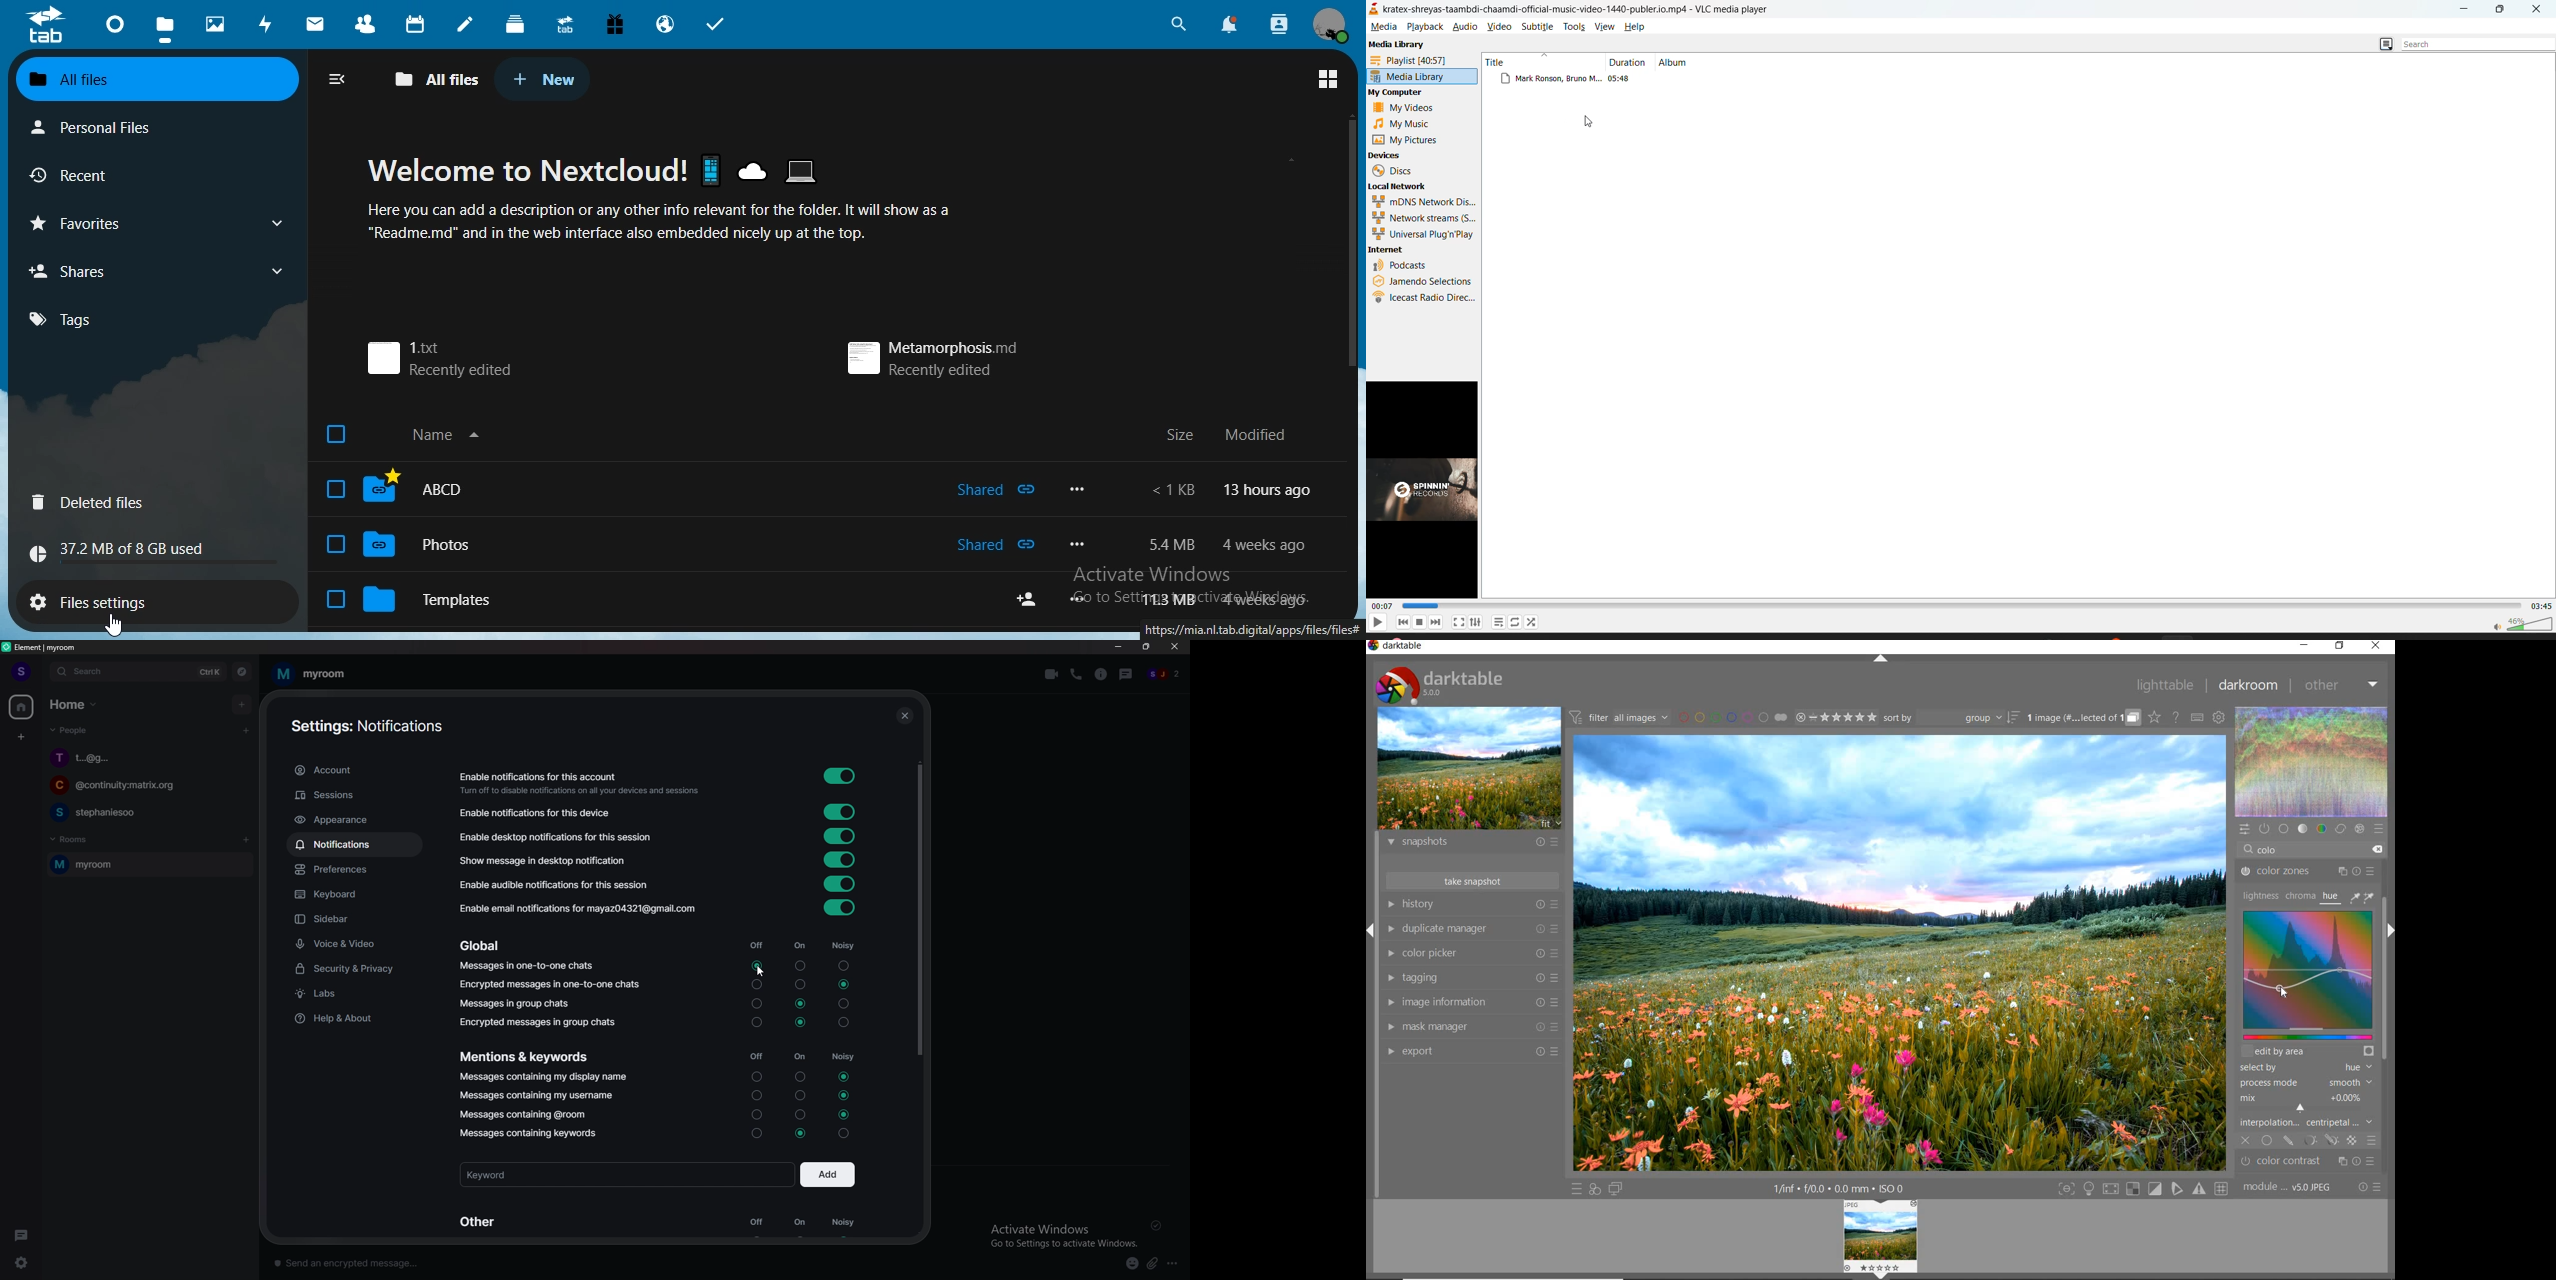  I want to click on total track time, so click(2543, 607).